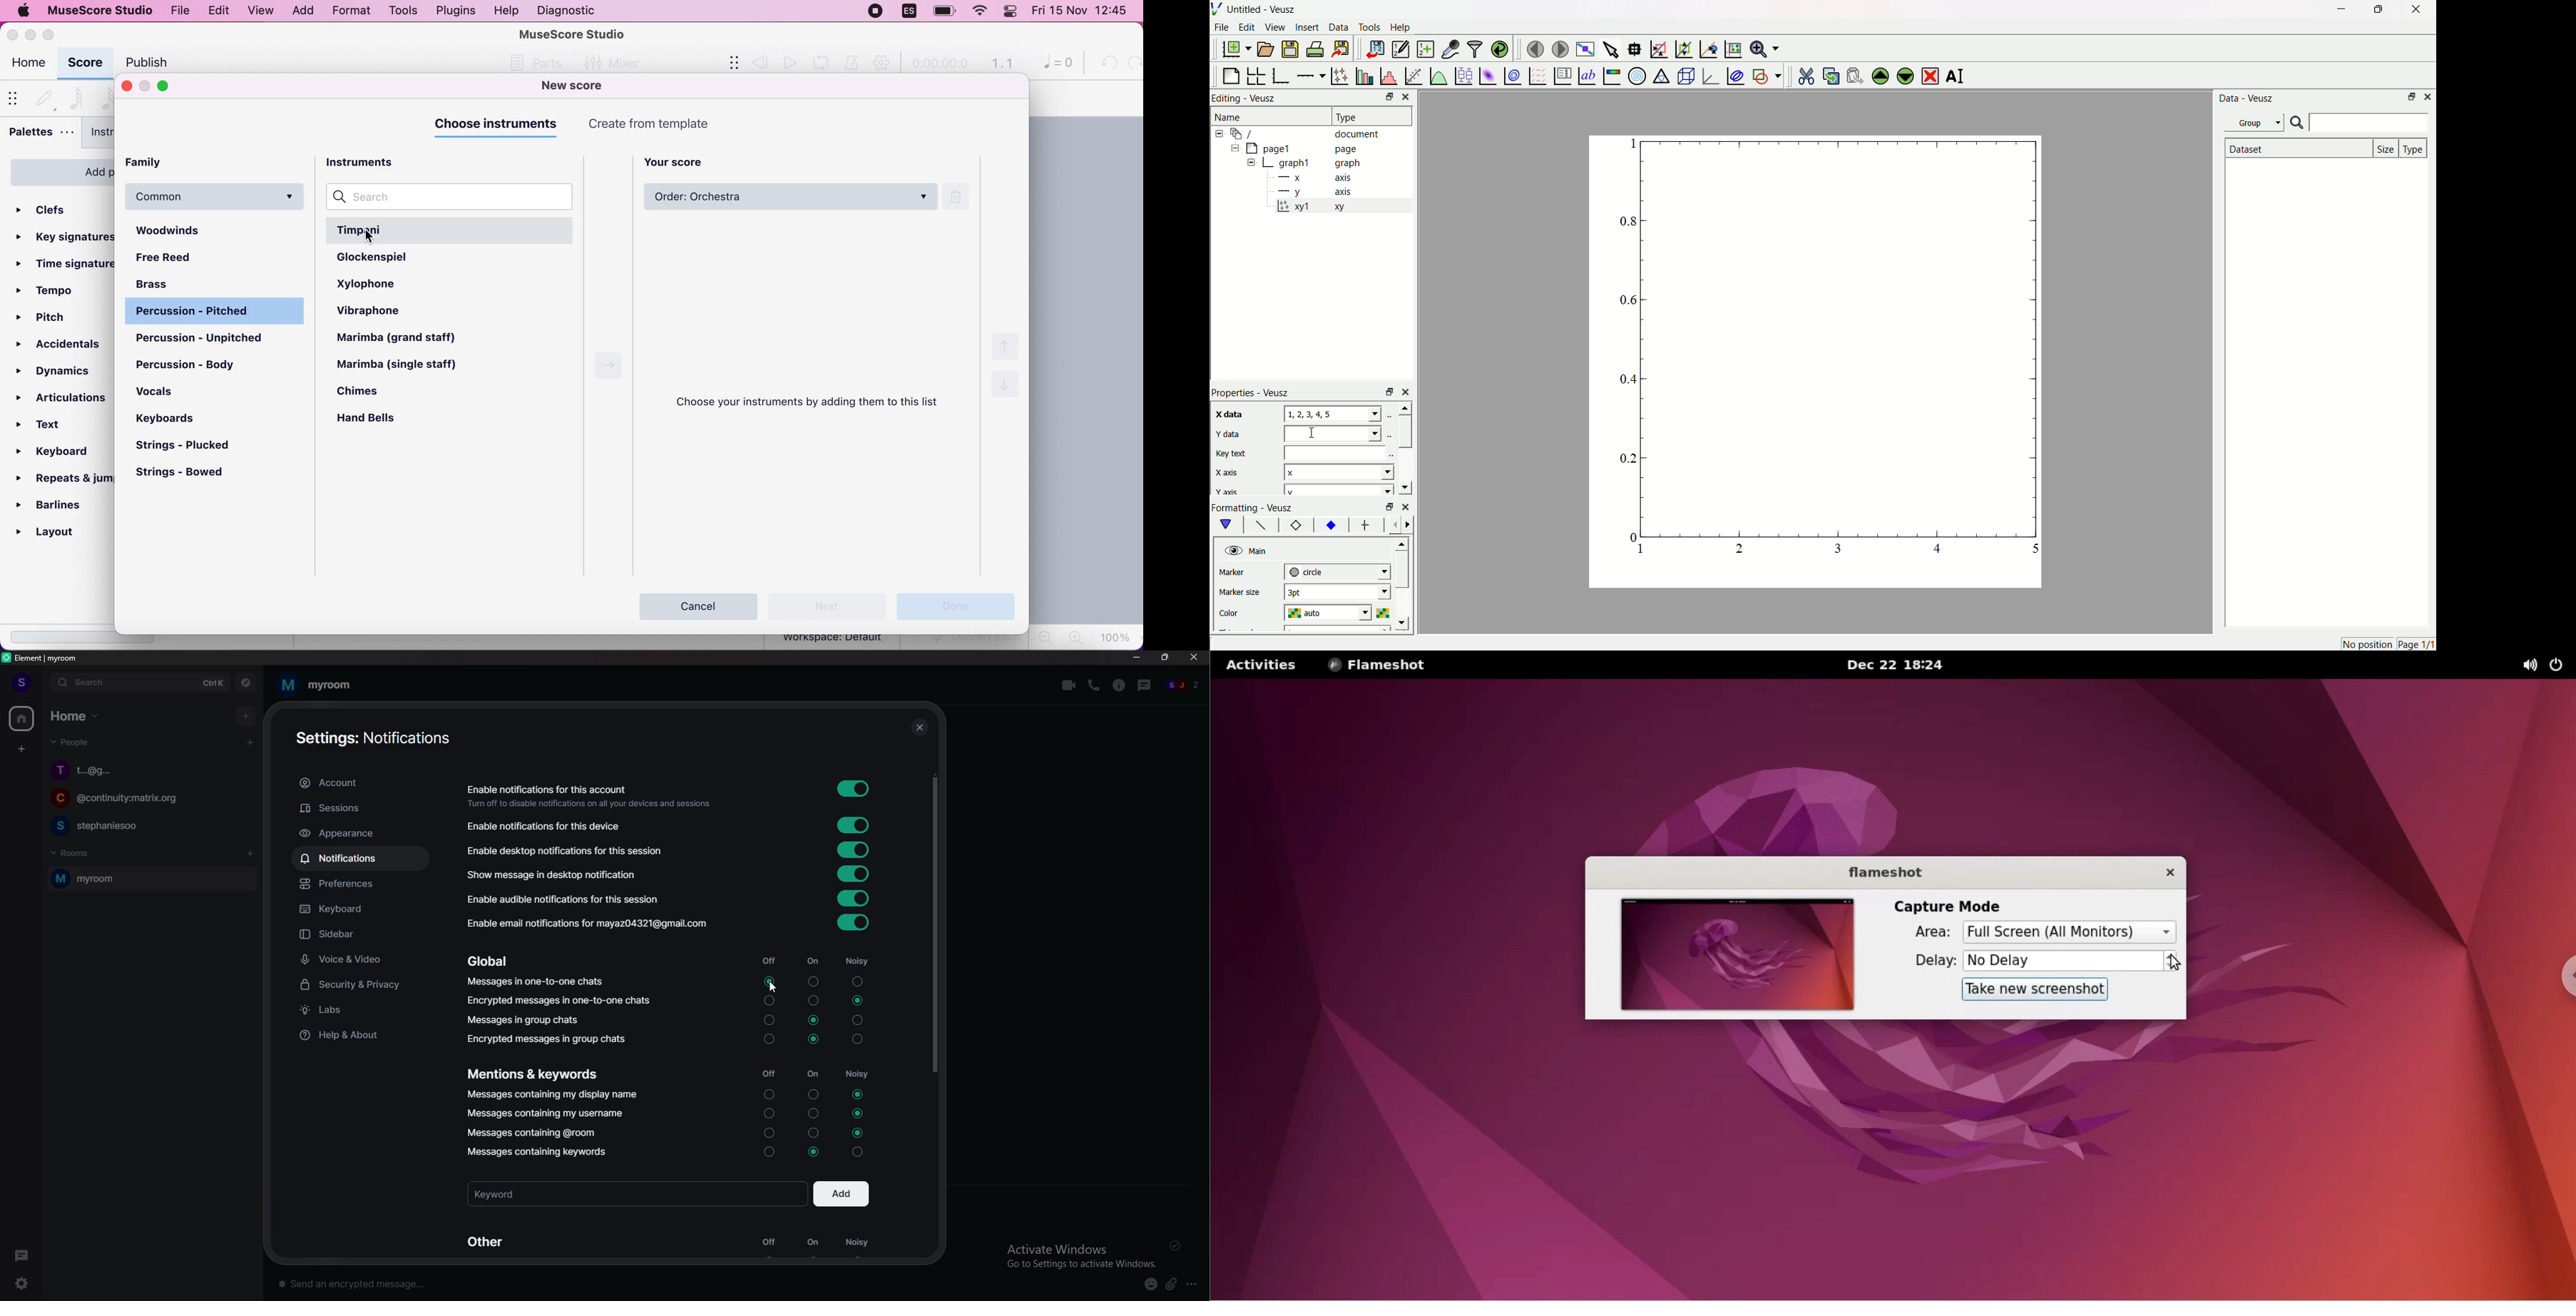  Describe the element at coordinates (586, 925) in the screenshot. I see `Enable email notifications` at that location.